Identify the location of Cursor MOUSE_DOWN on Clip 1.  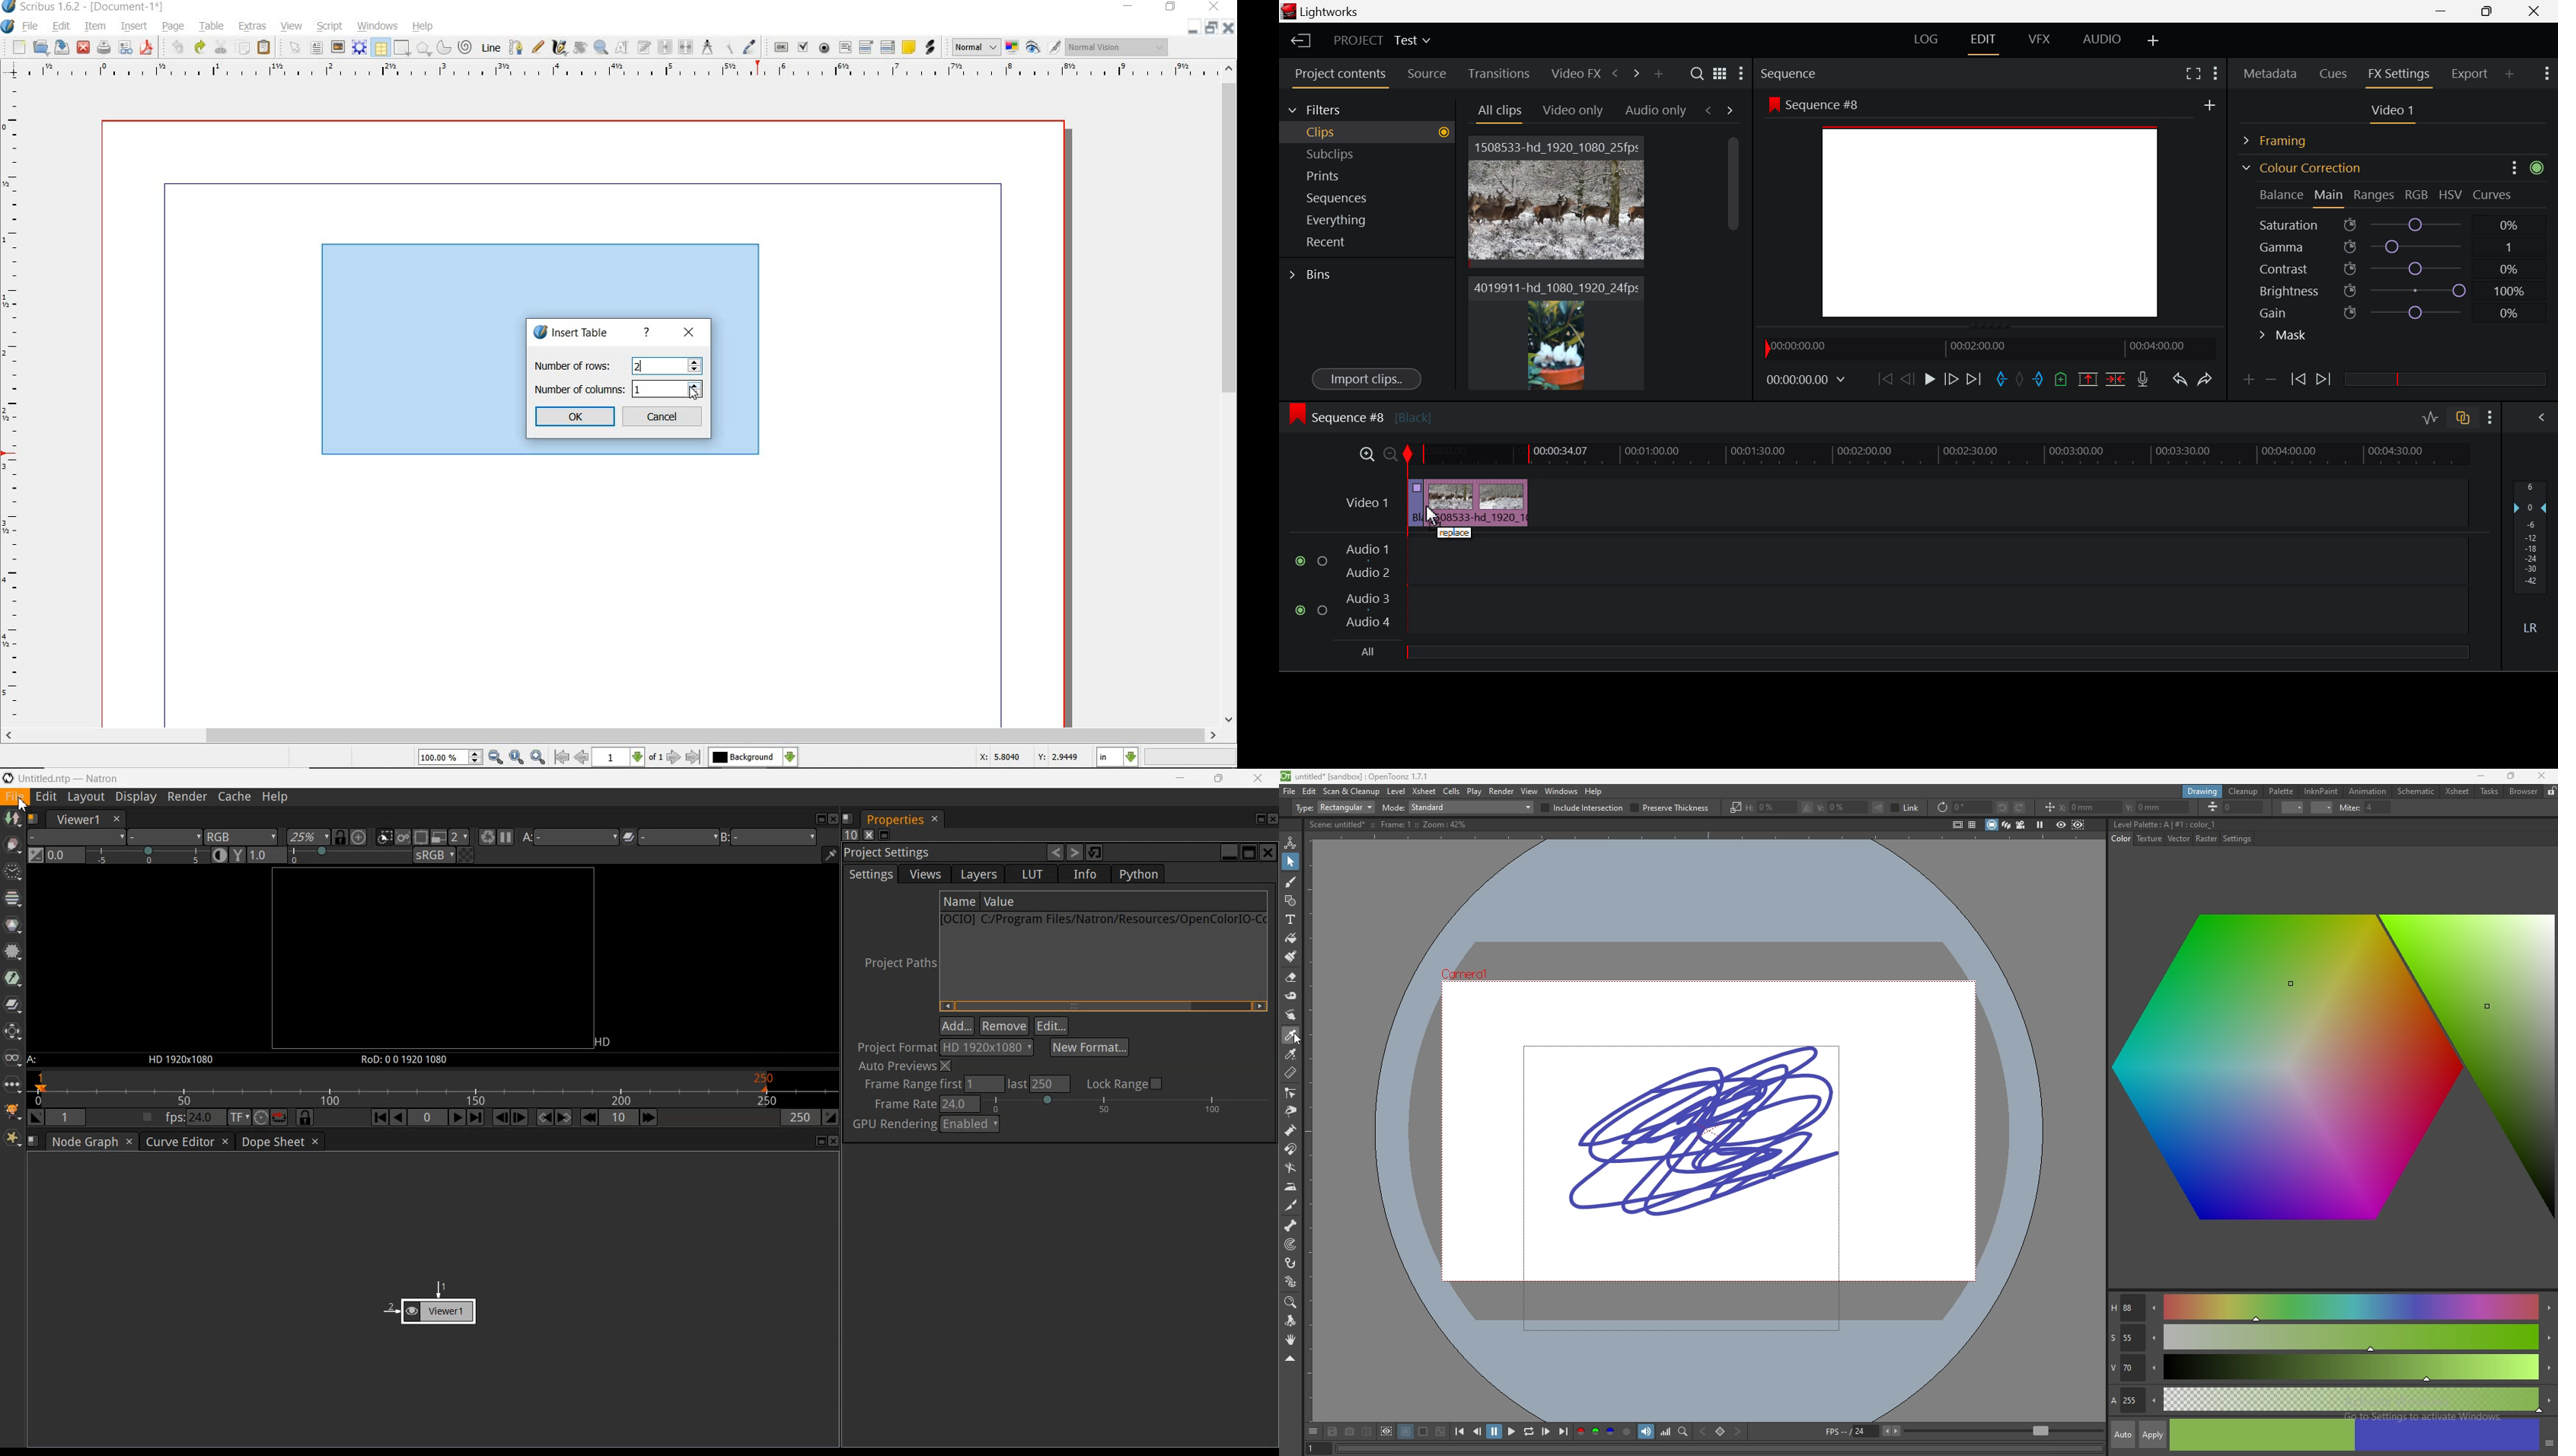
(1557, 215).